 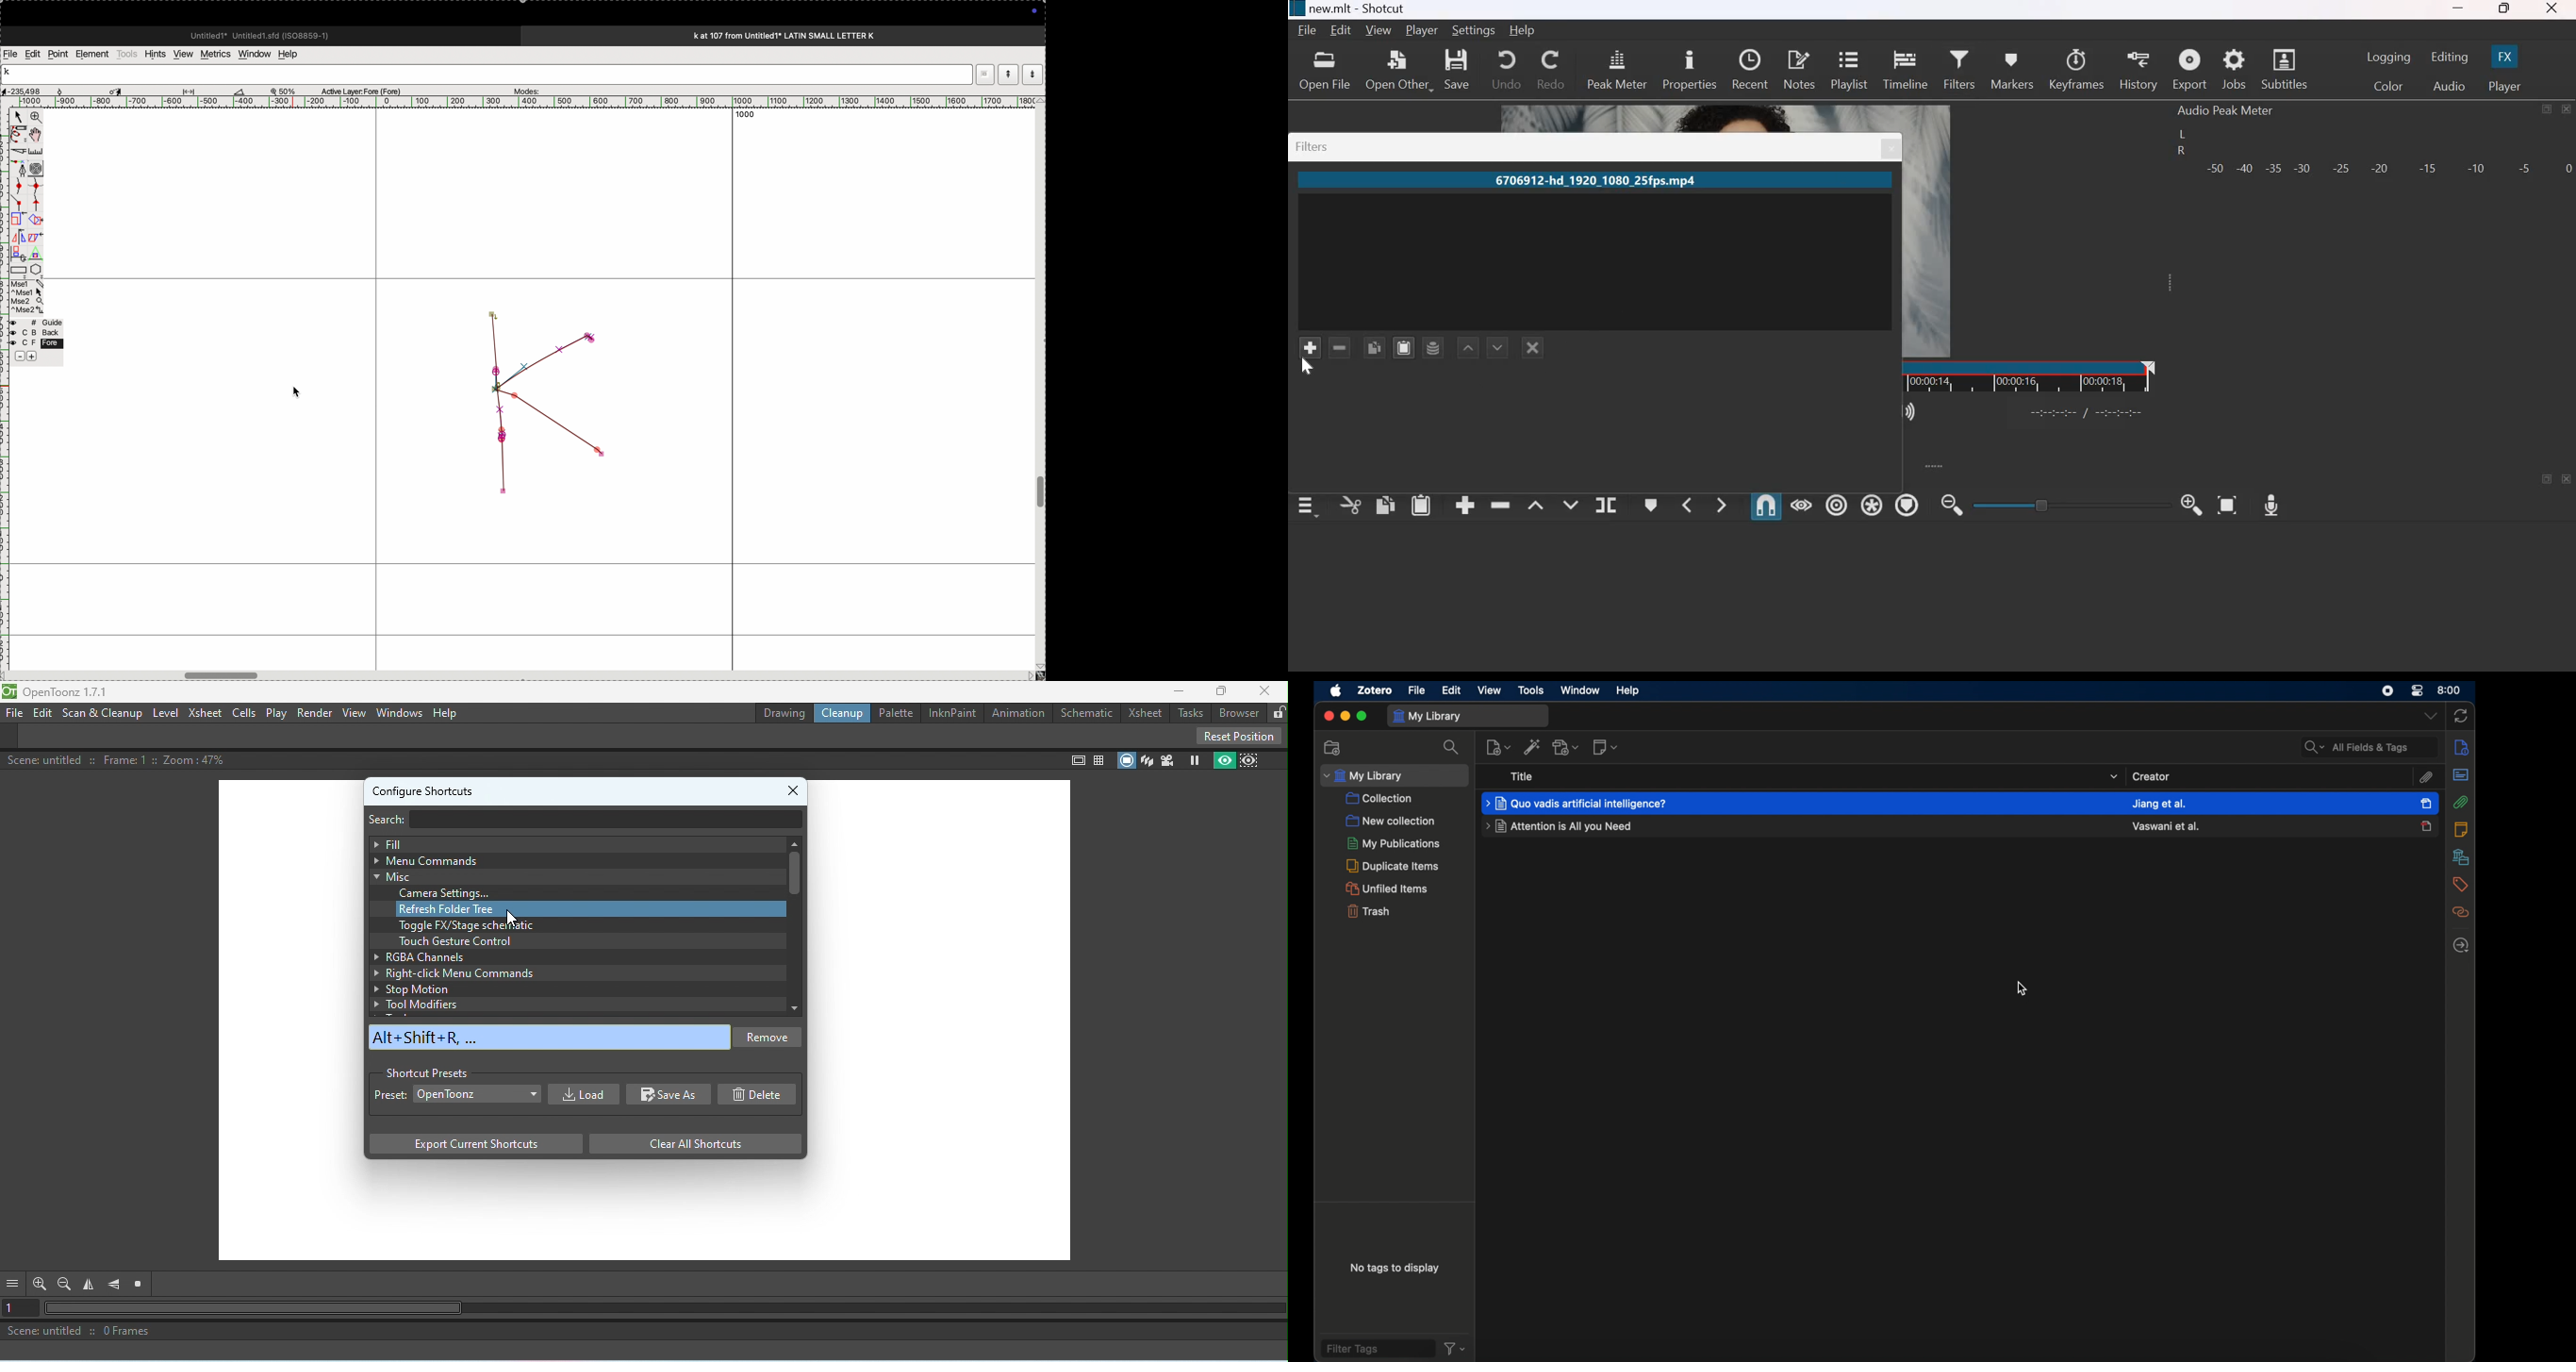 What do you see at coordinates (27, 193) in the screenshot?
I see `spline` at bounding box center [27, 193].